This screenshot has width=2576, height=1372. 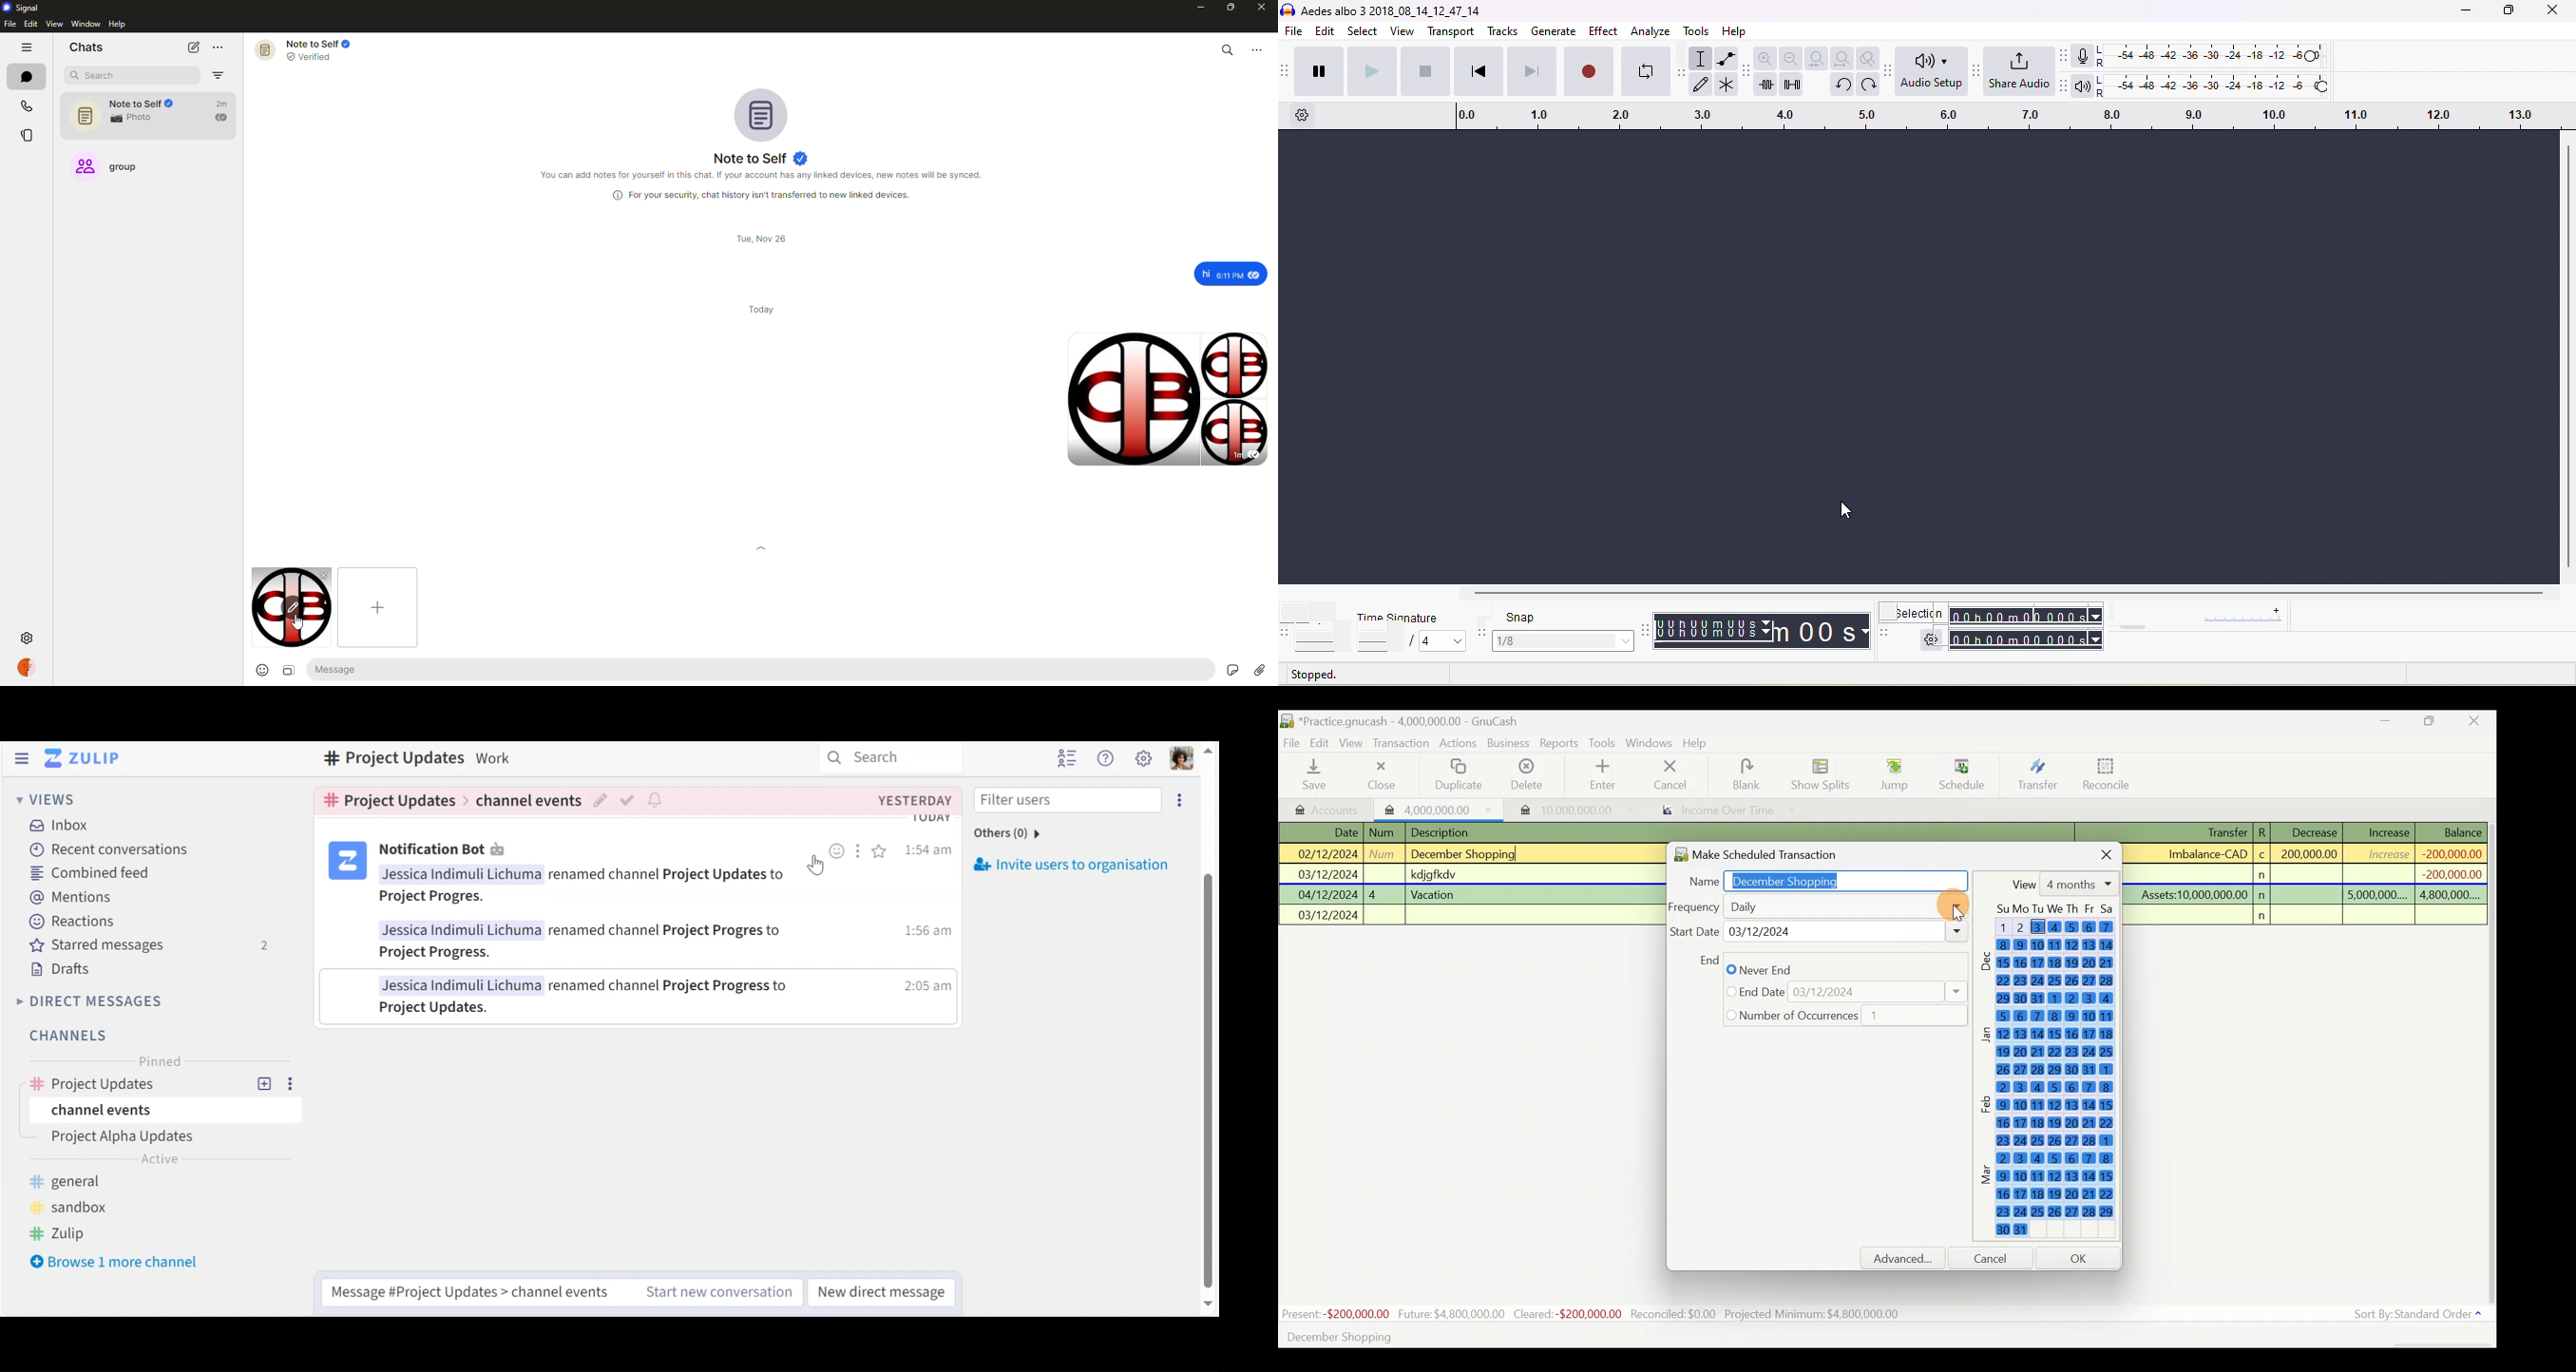 What do you see at coordinates (314, 49) in the screenshot?
I see `note to self` at bounding box center [314, 49].